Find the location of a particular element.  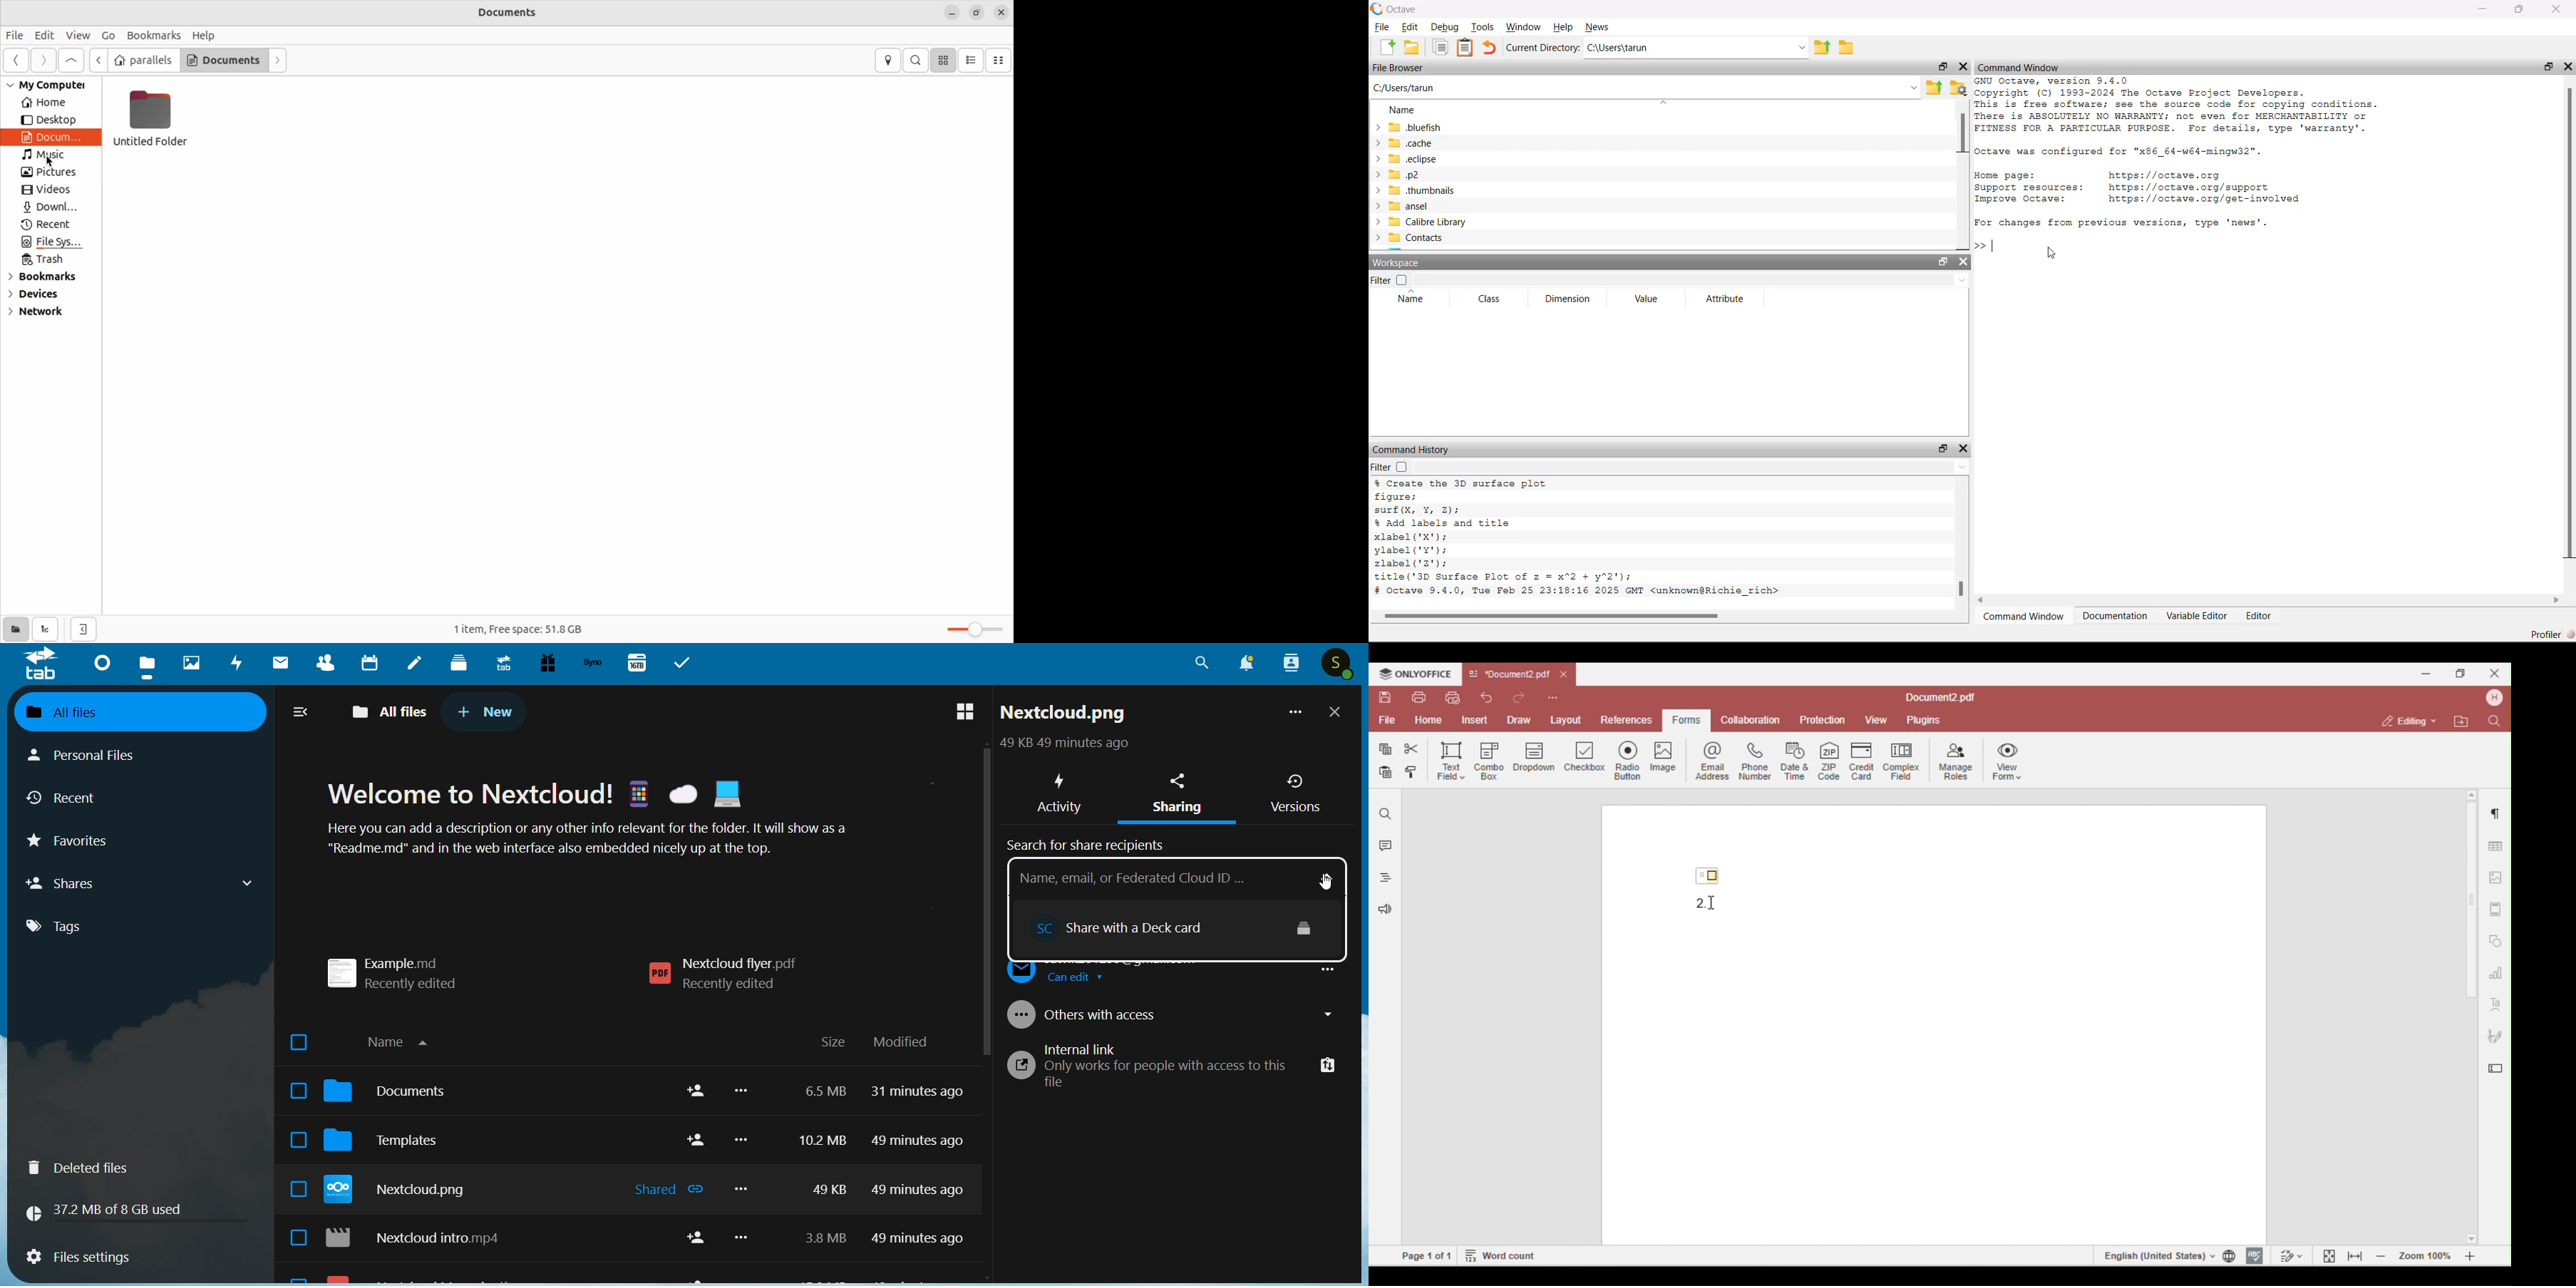

size is located at coordinates (833, 1043).